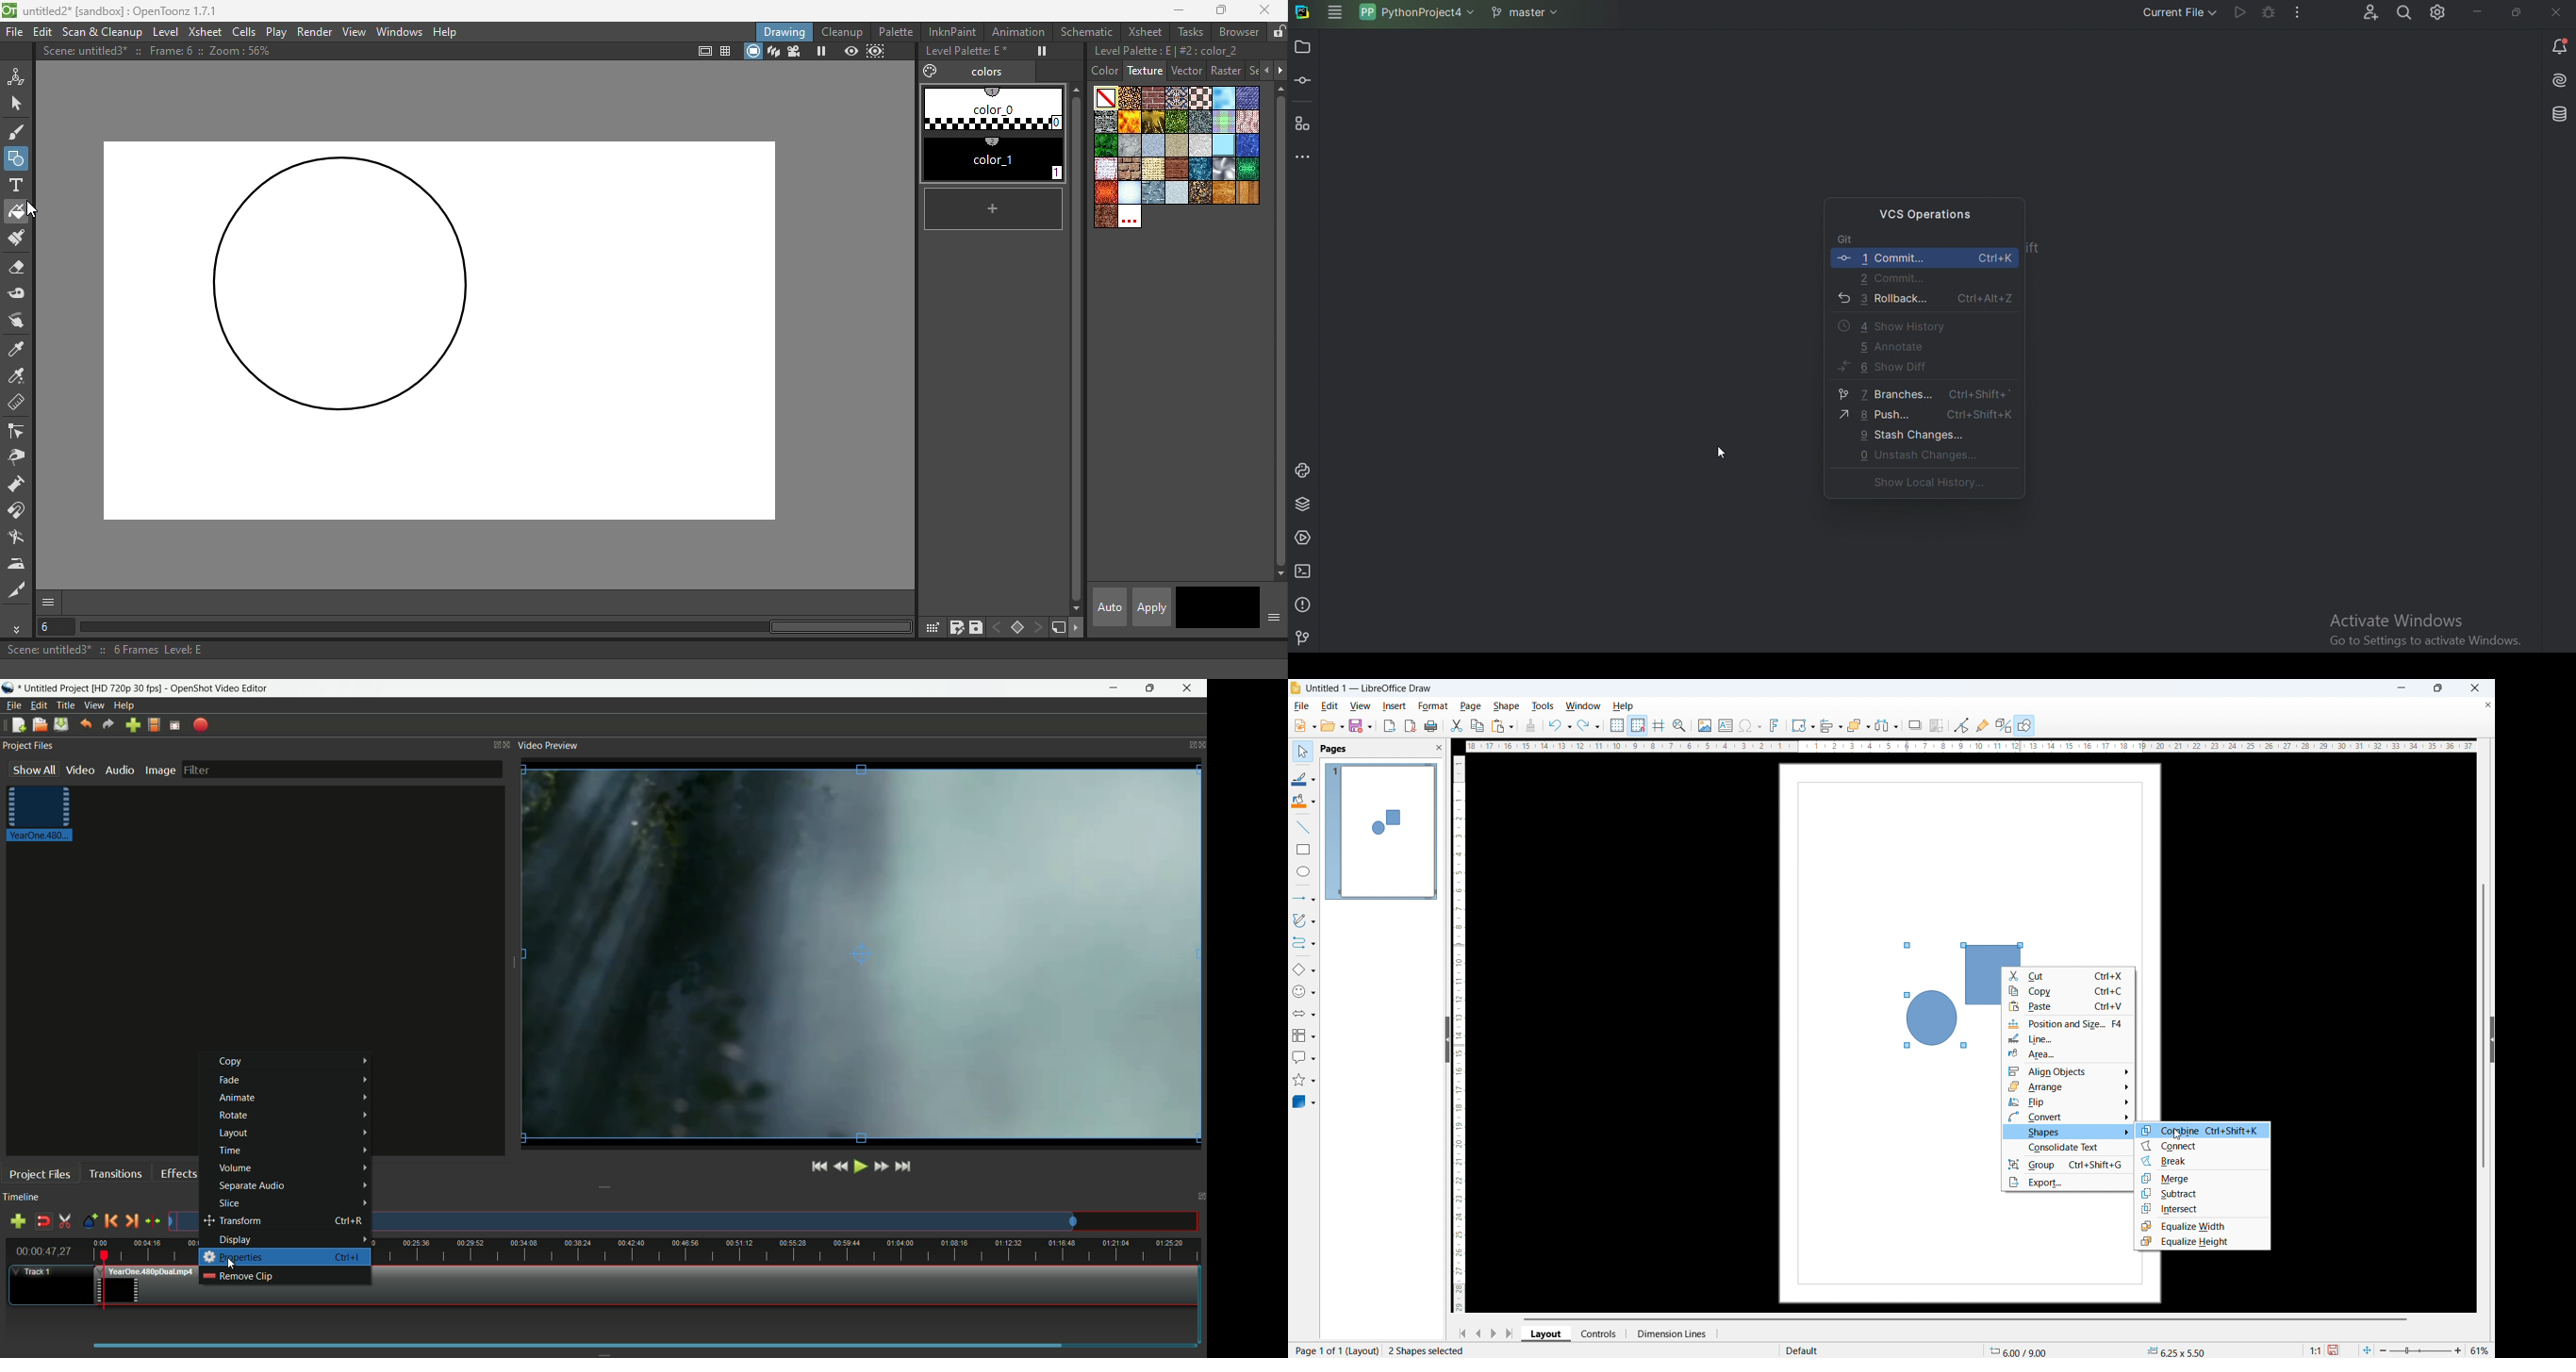 This screenshot has width=2576, height=1372. Describe the element at coordinates (1617, 726) in the screenshot. I see `show grid` at that location.